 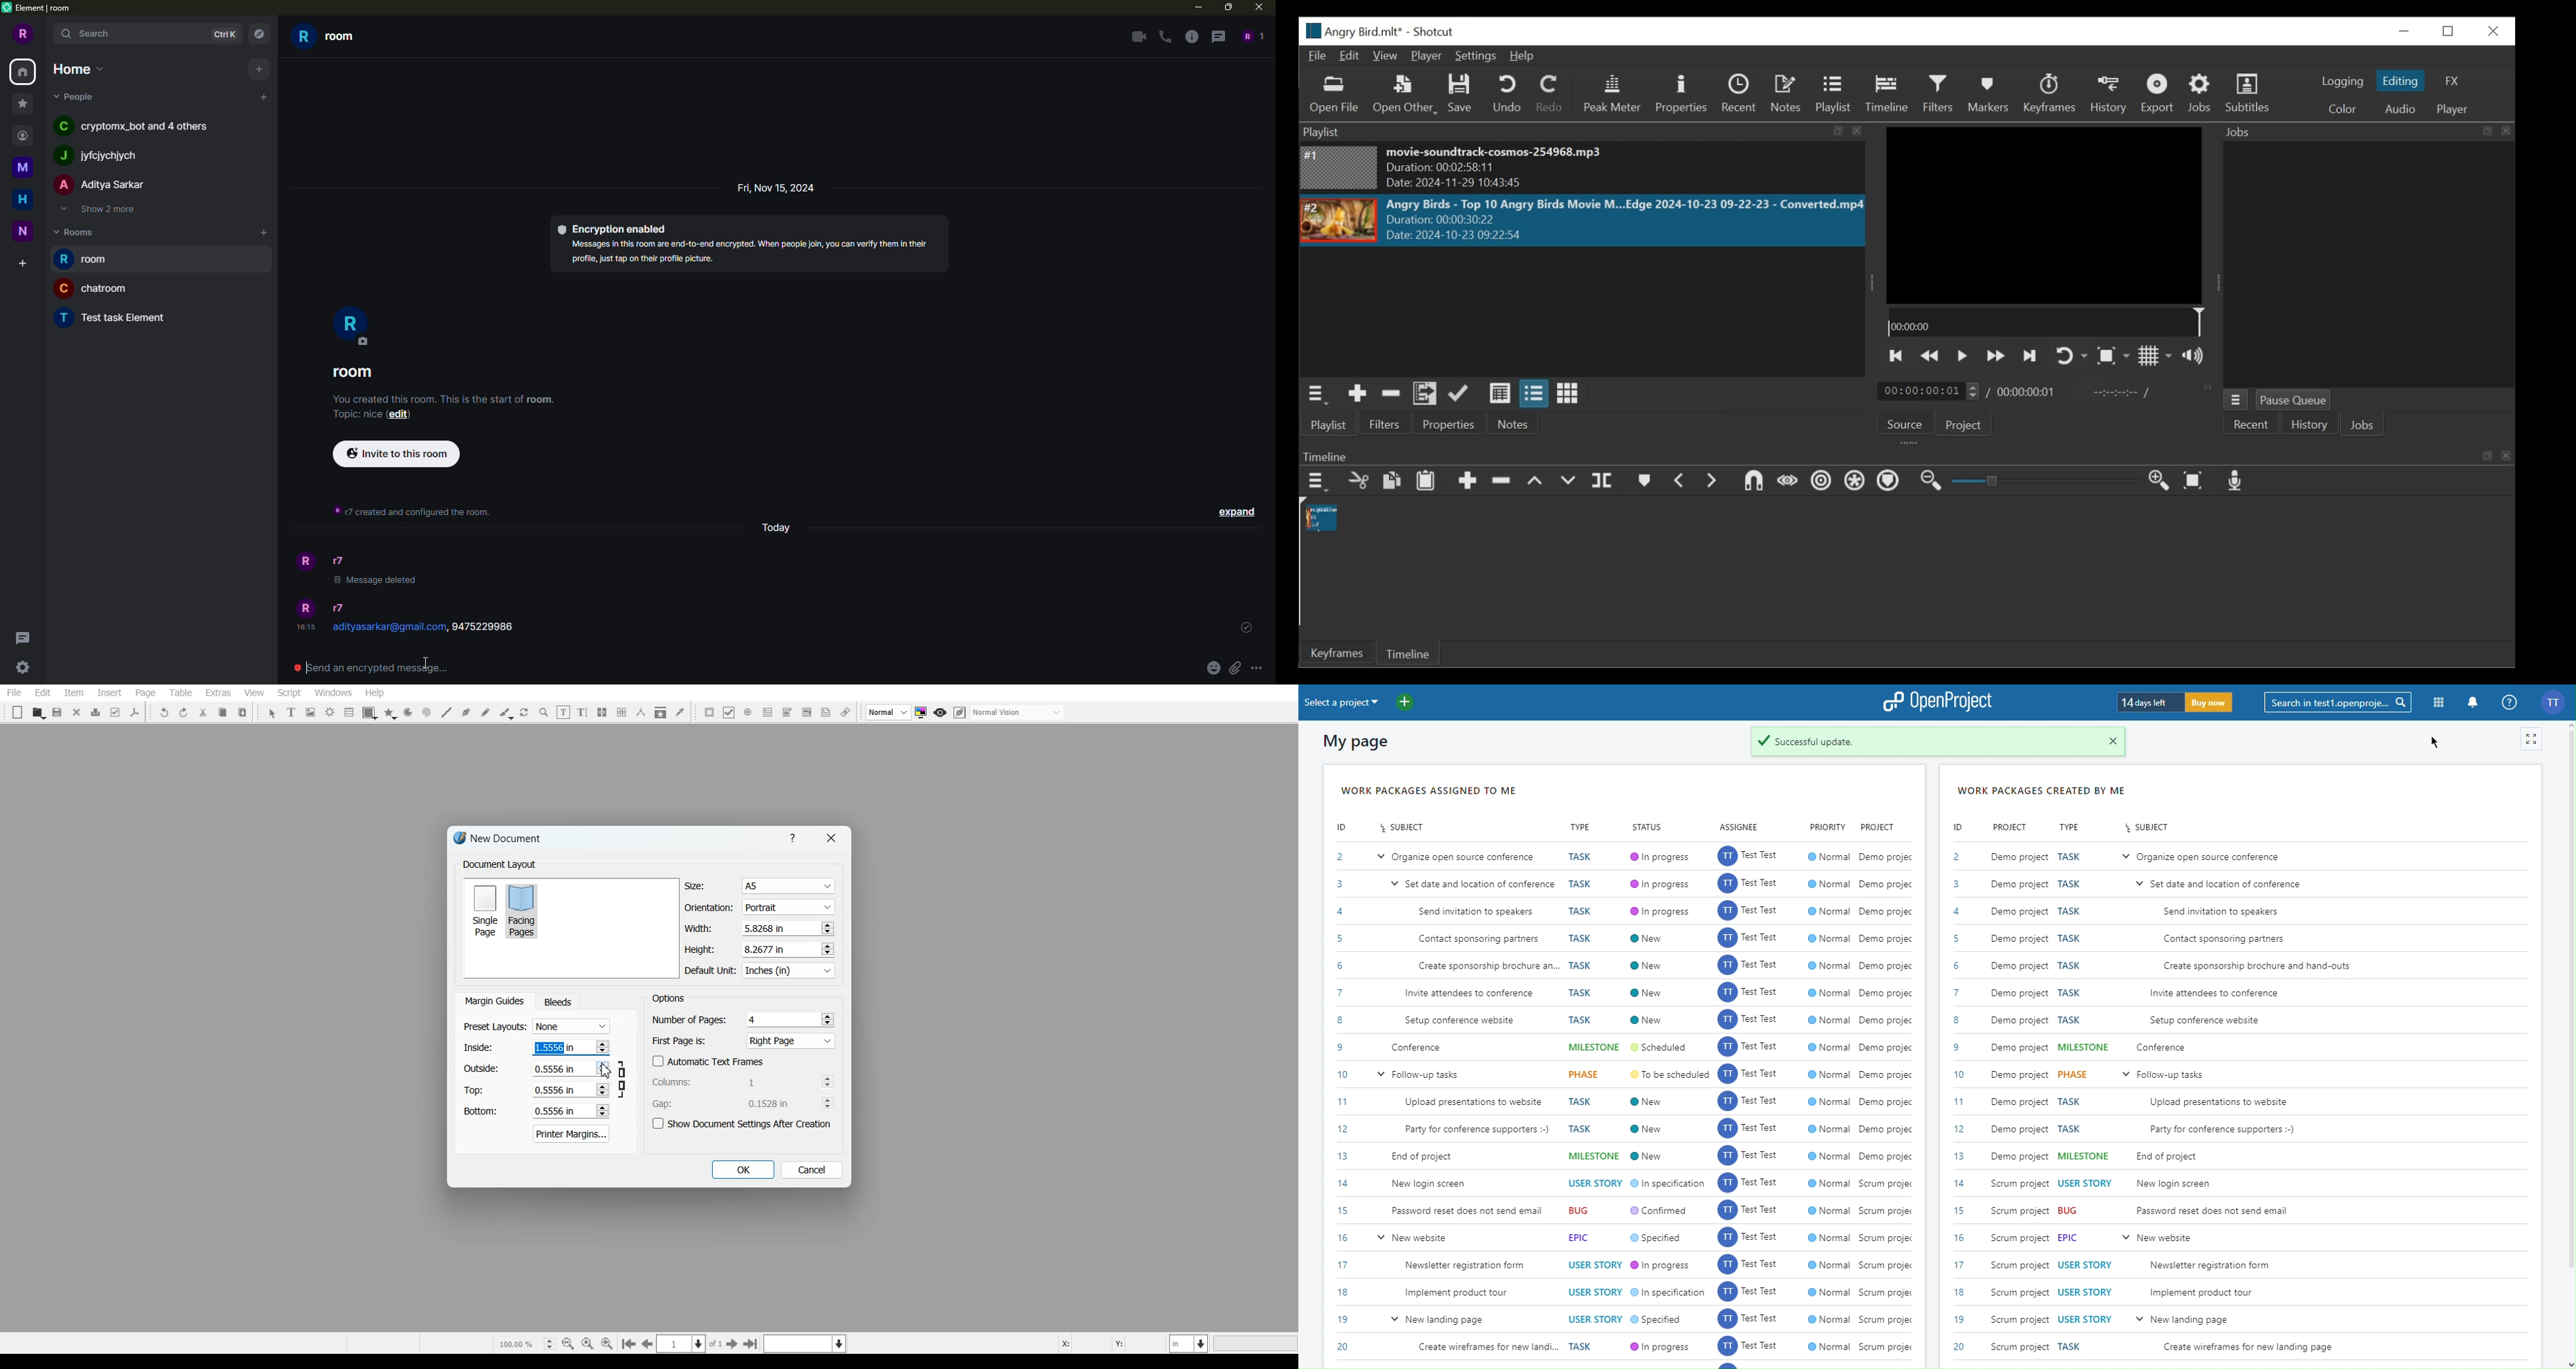 I want to click on people, so click(x=102, y=184).